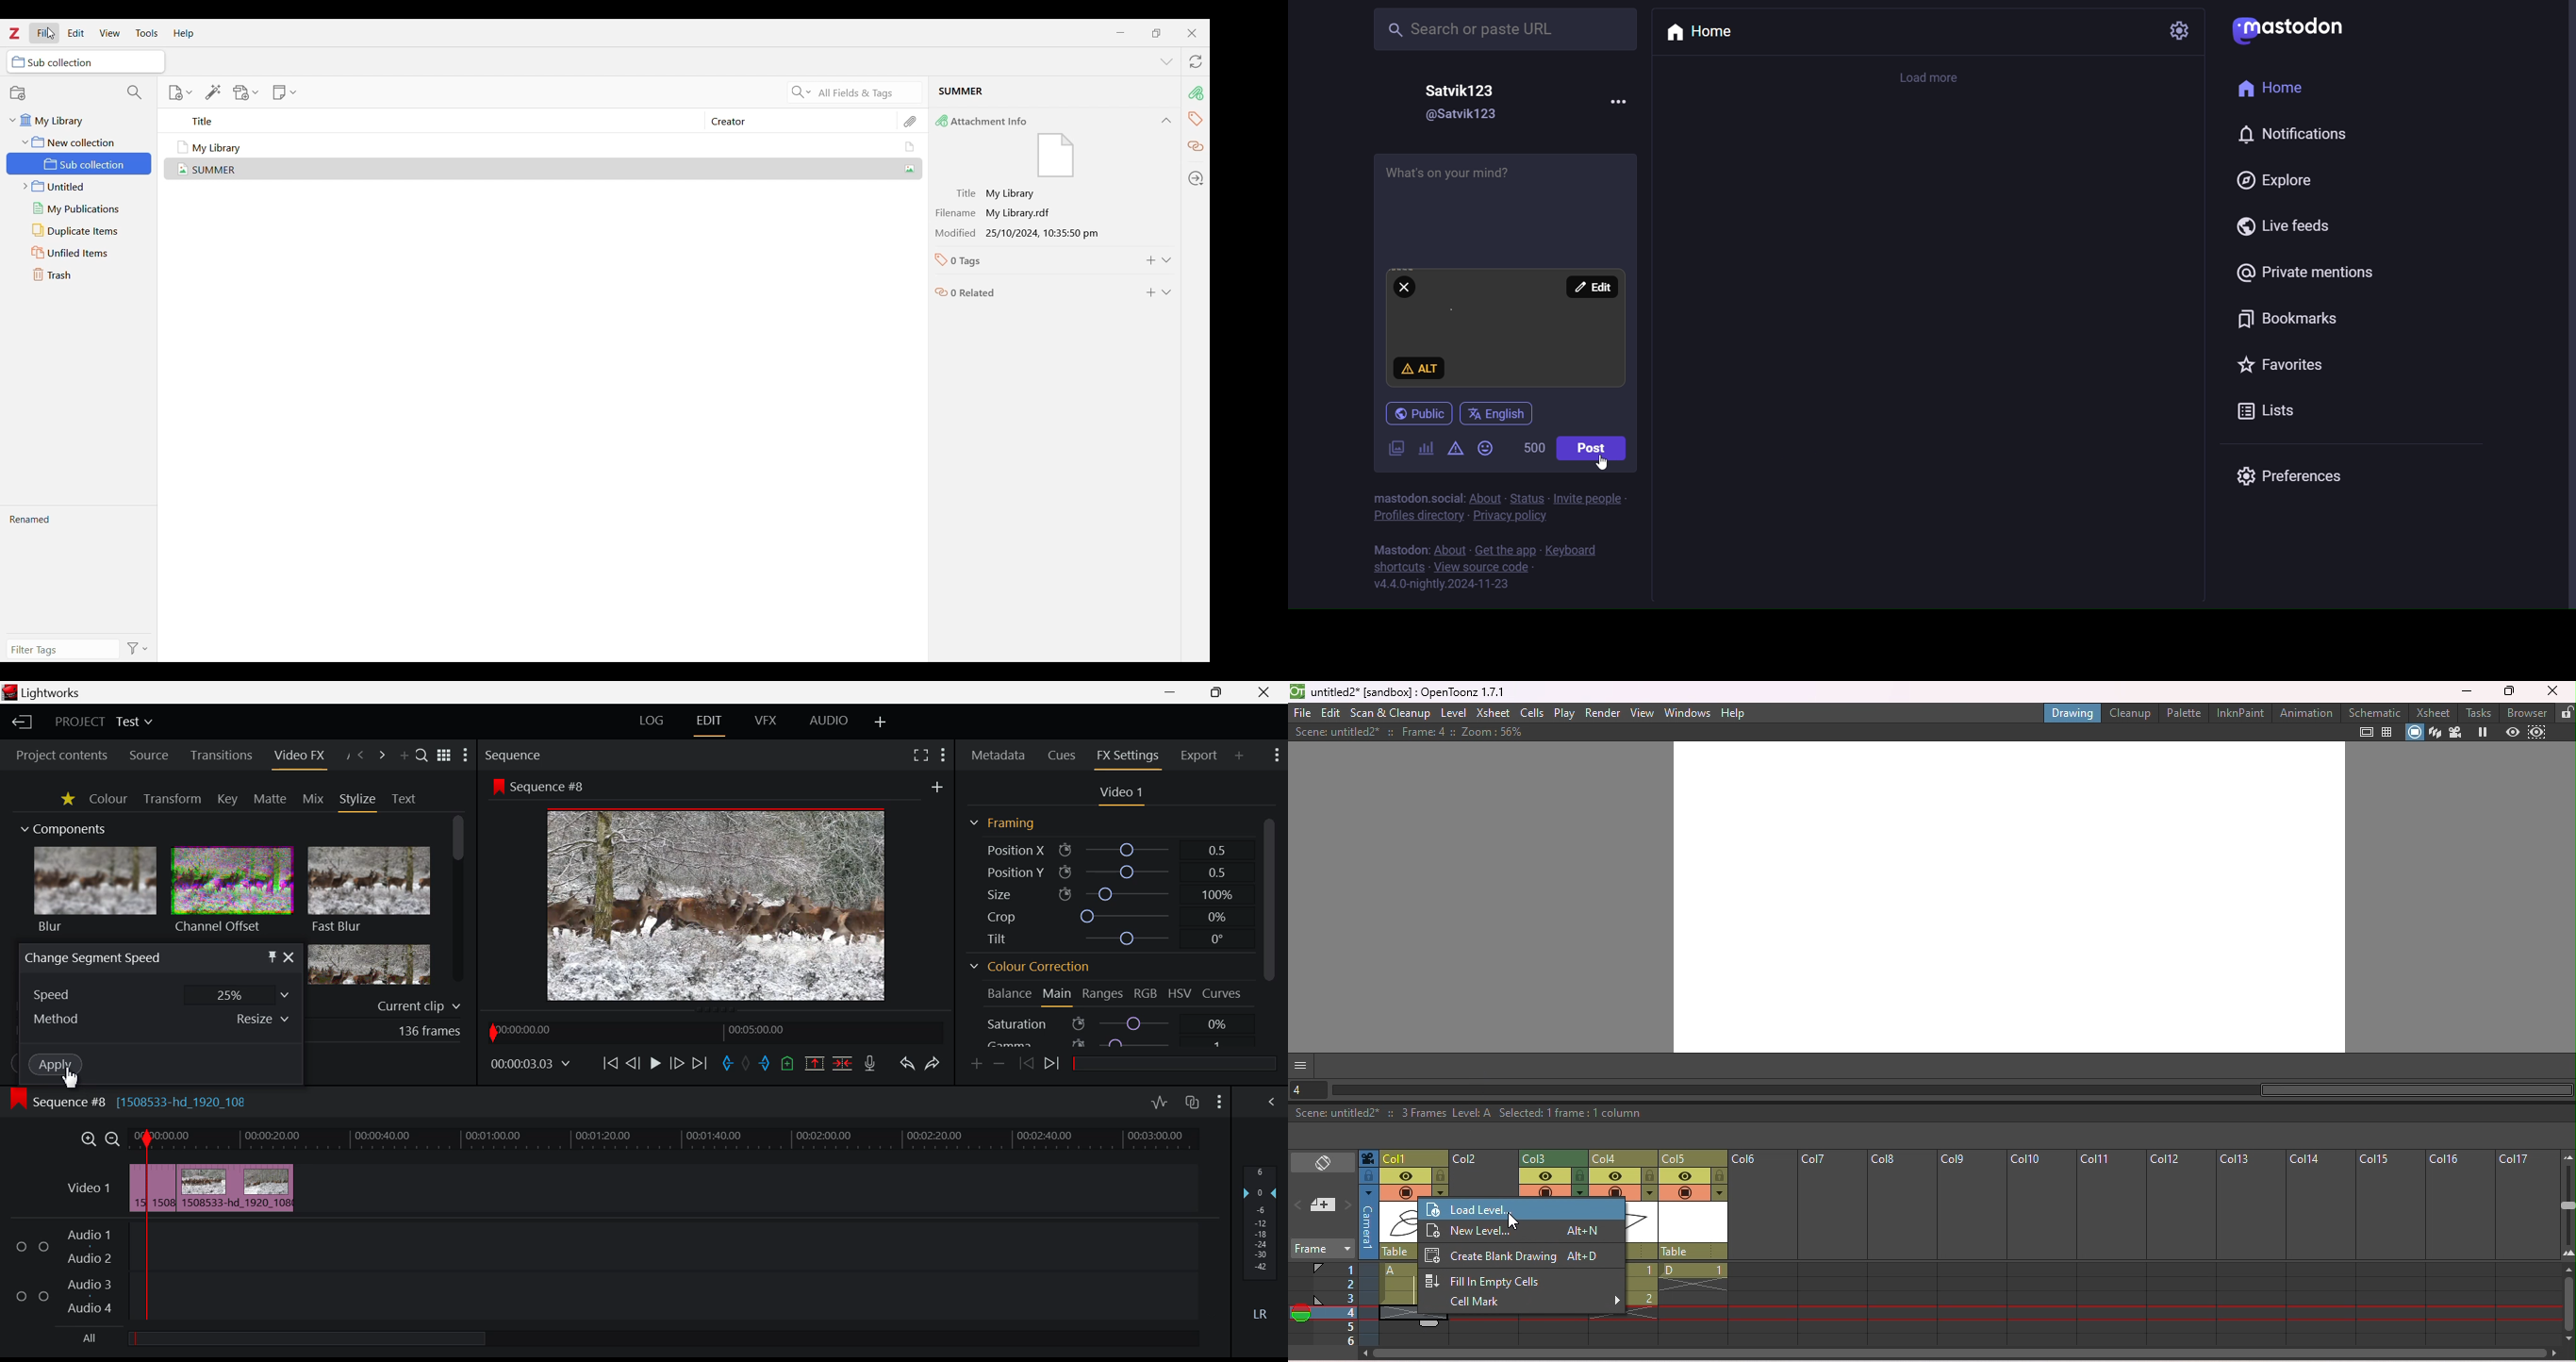 The image size is (2576, 1372). Describe the element at coordinates (78, 569) in the screenshot. I see `Renamed` at that location.